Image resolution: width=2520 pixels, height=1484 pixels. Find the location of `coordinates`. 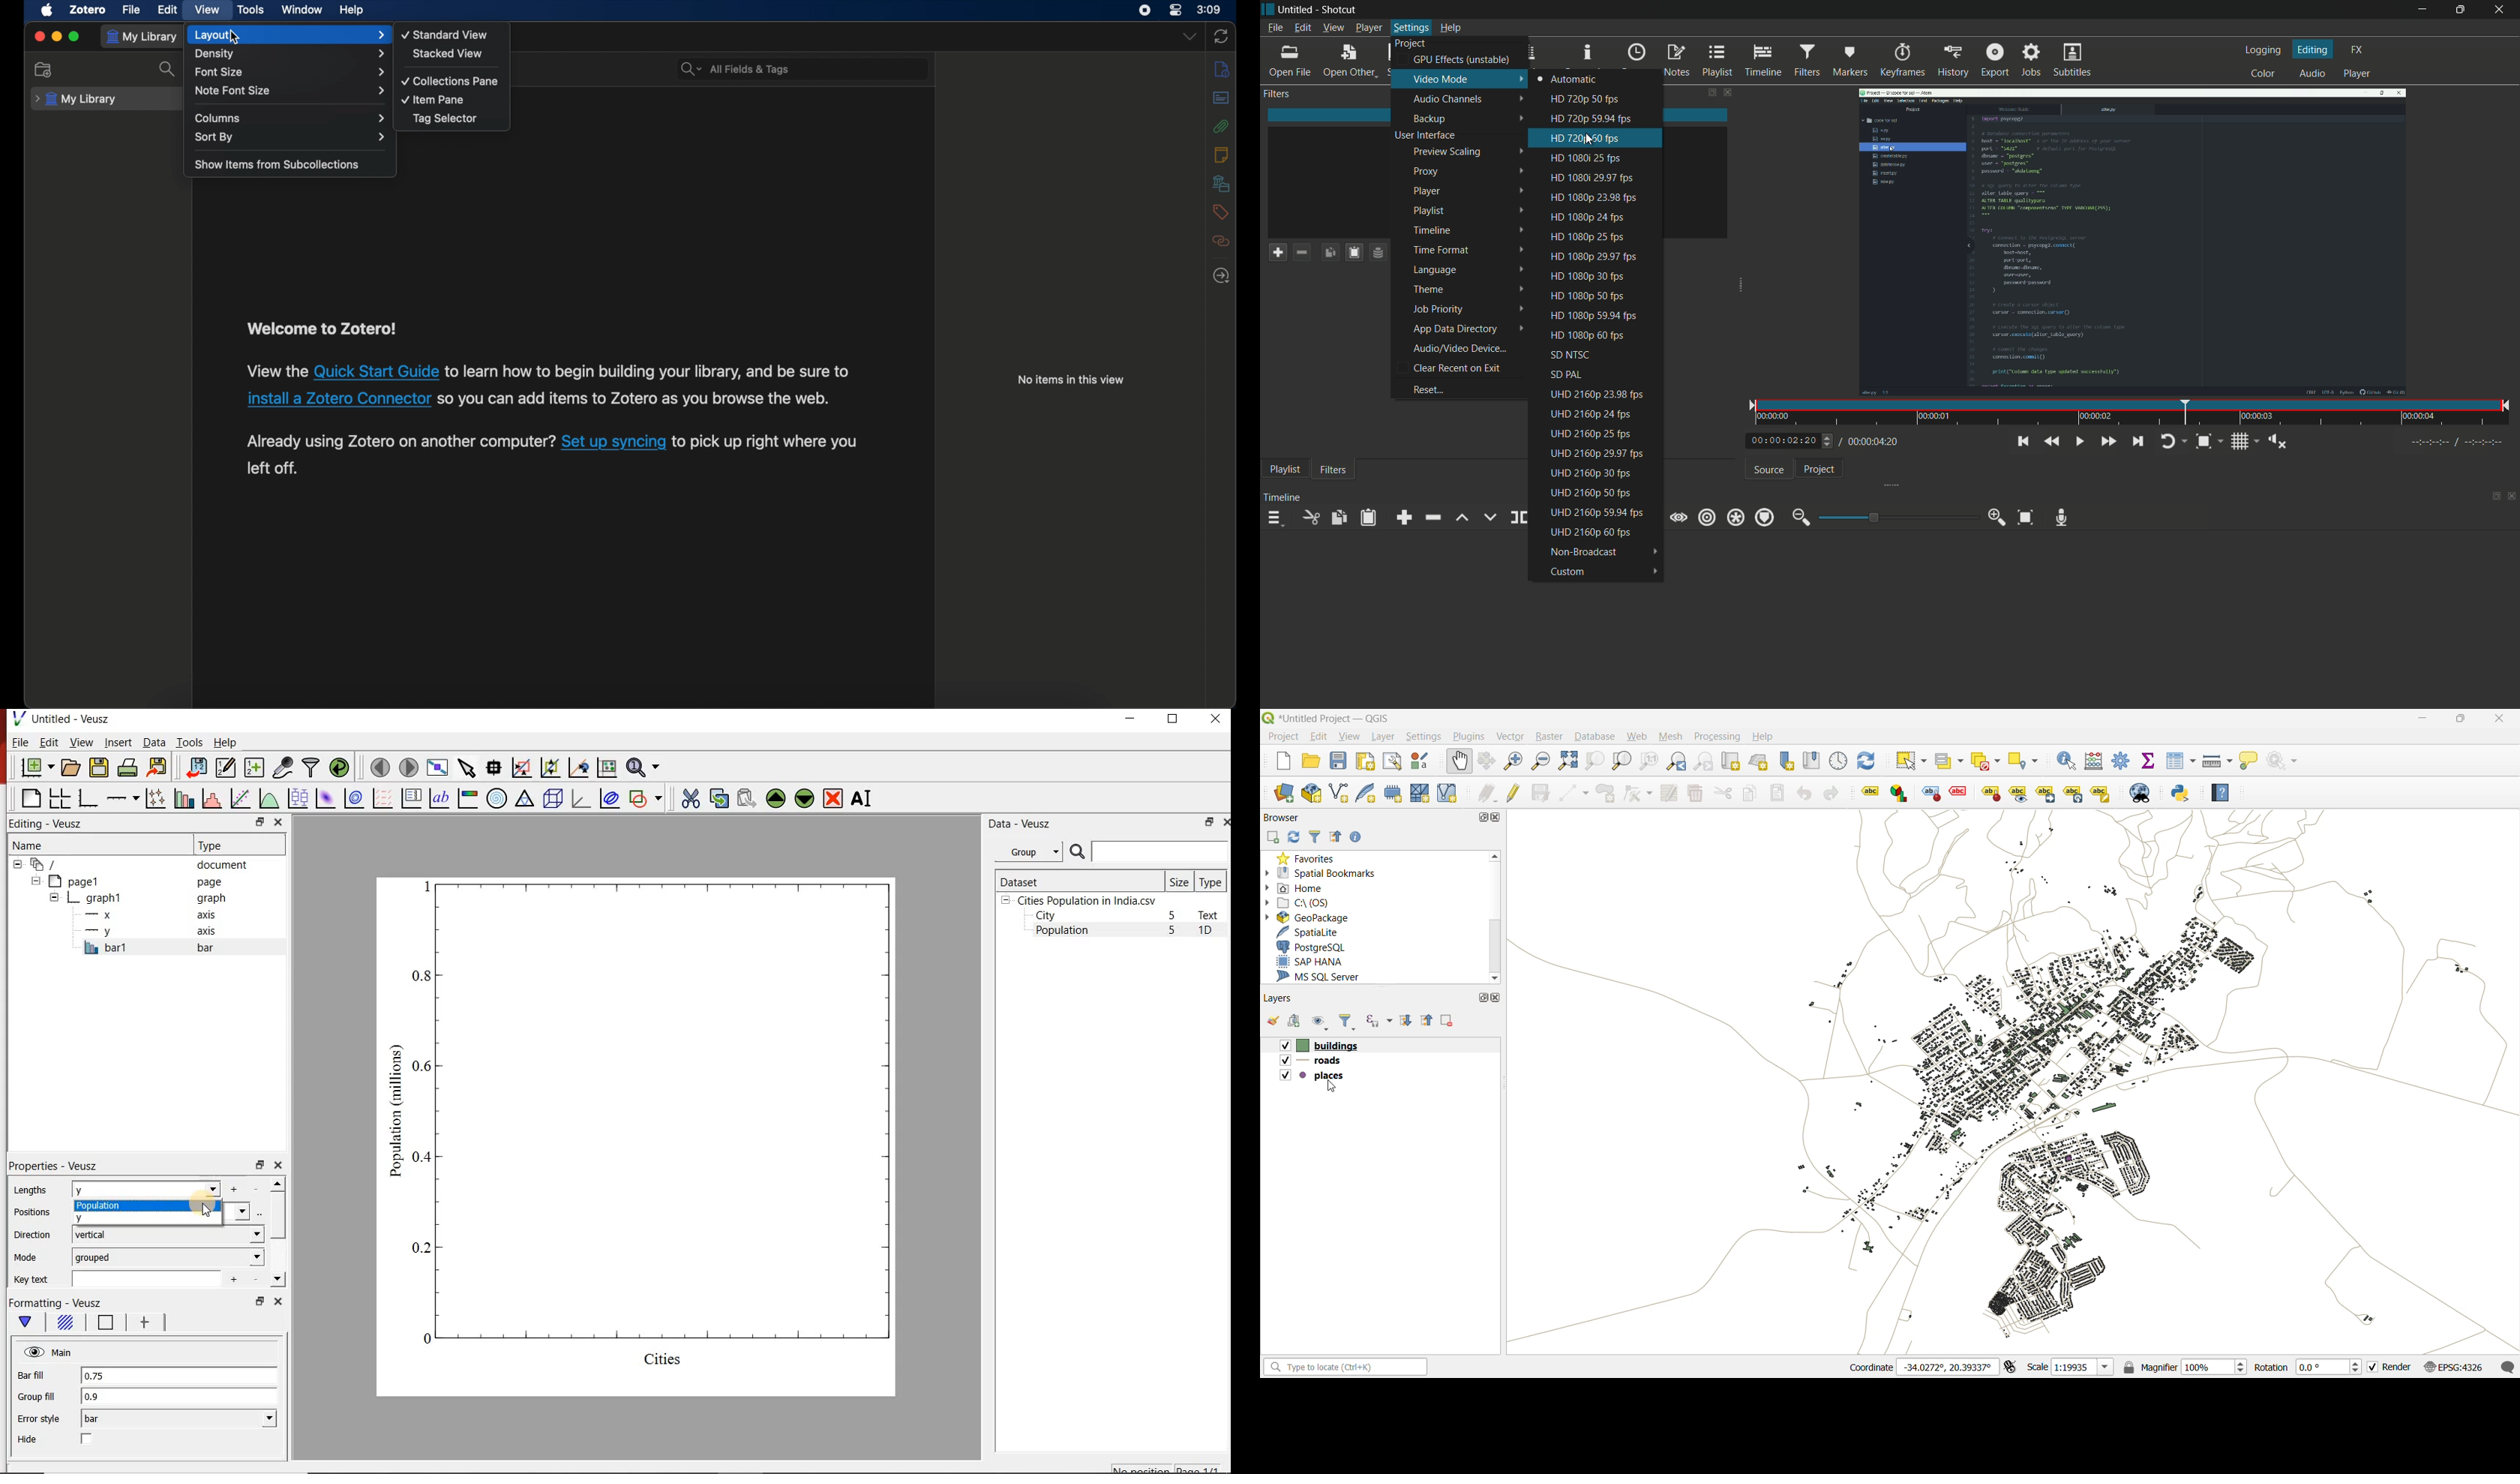

coordinates is located at coordinates (1918, 1368).